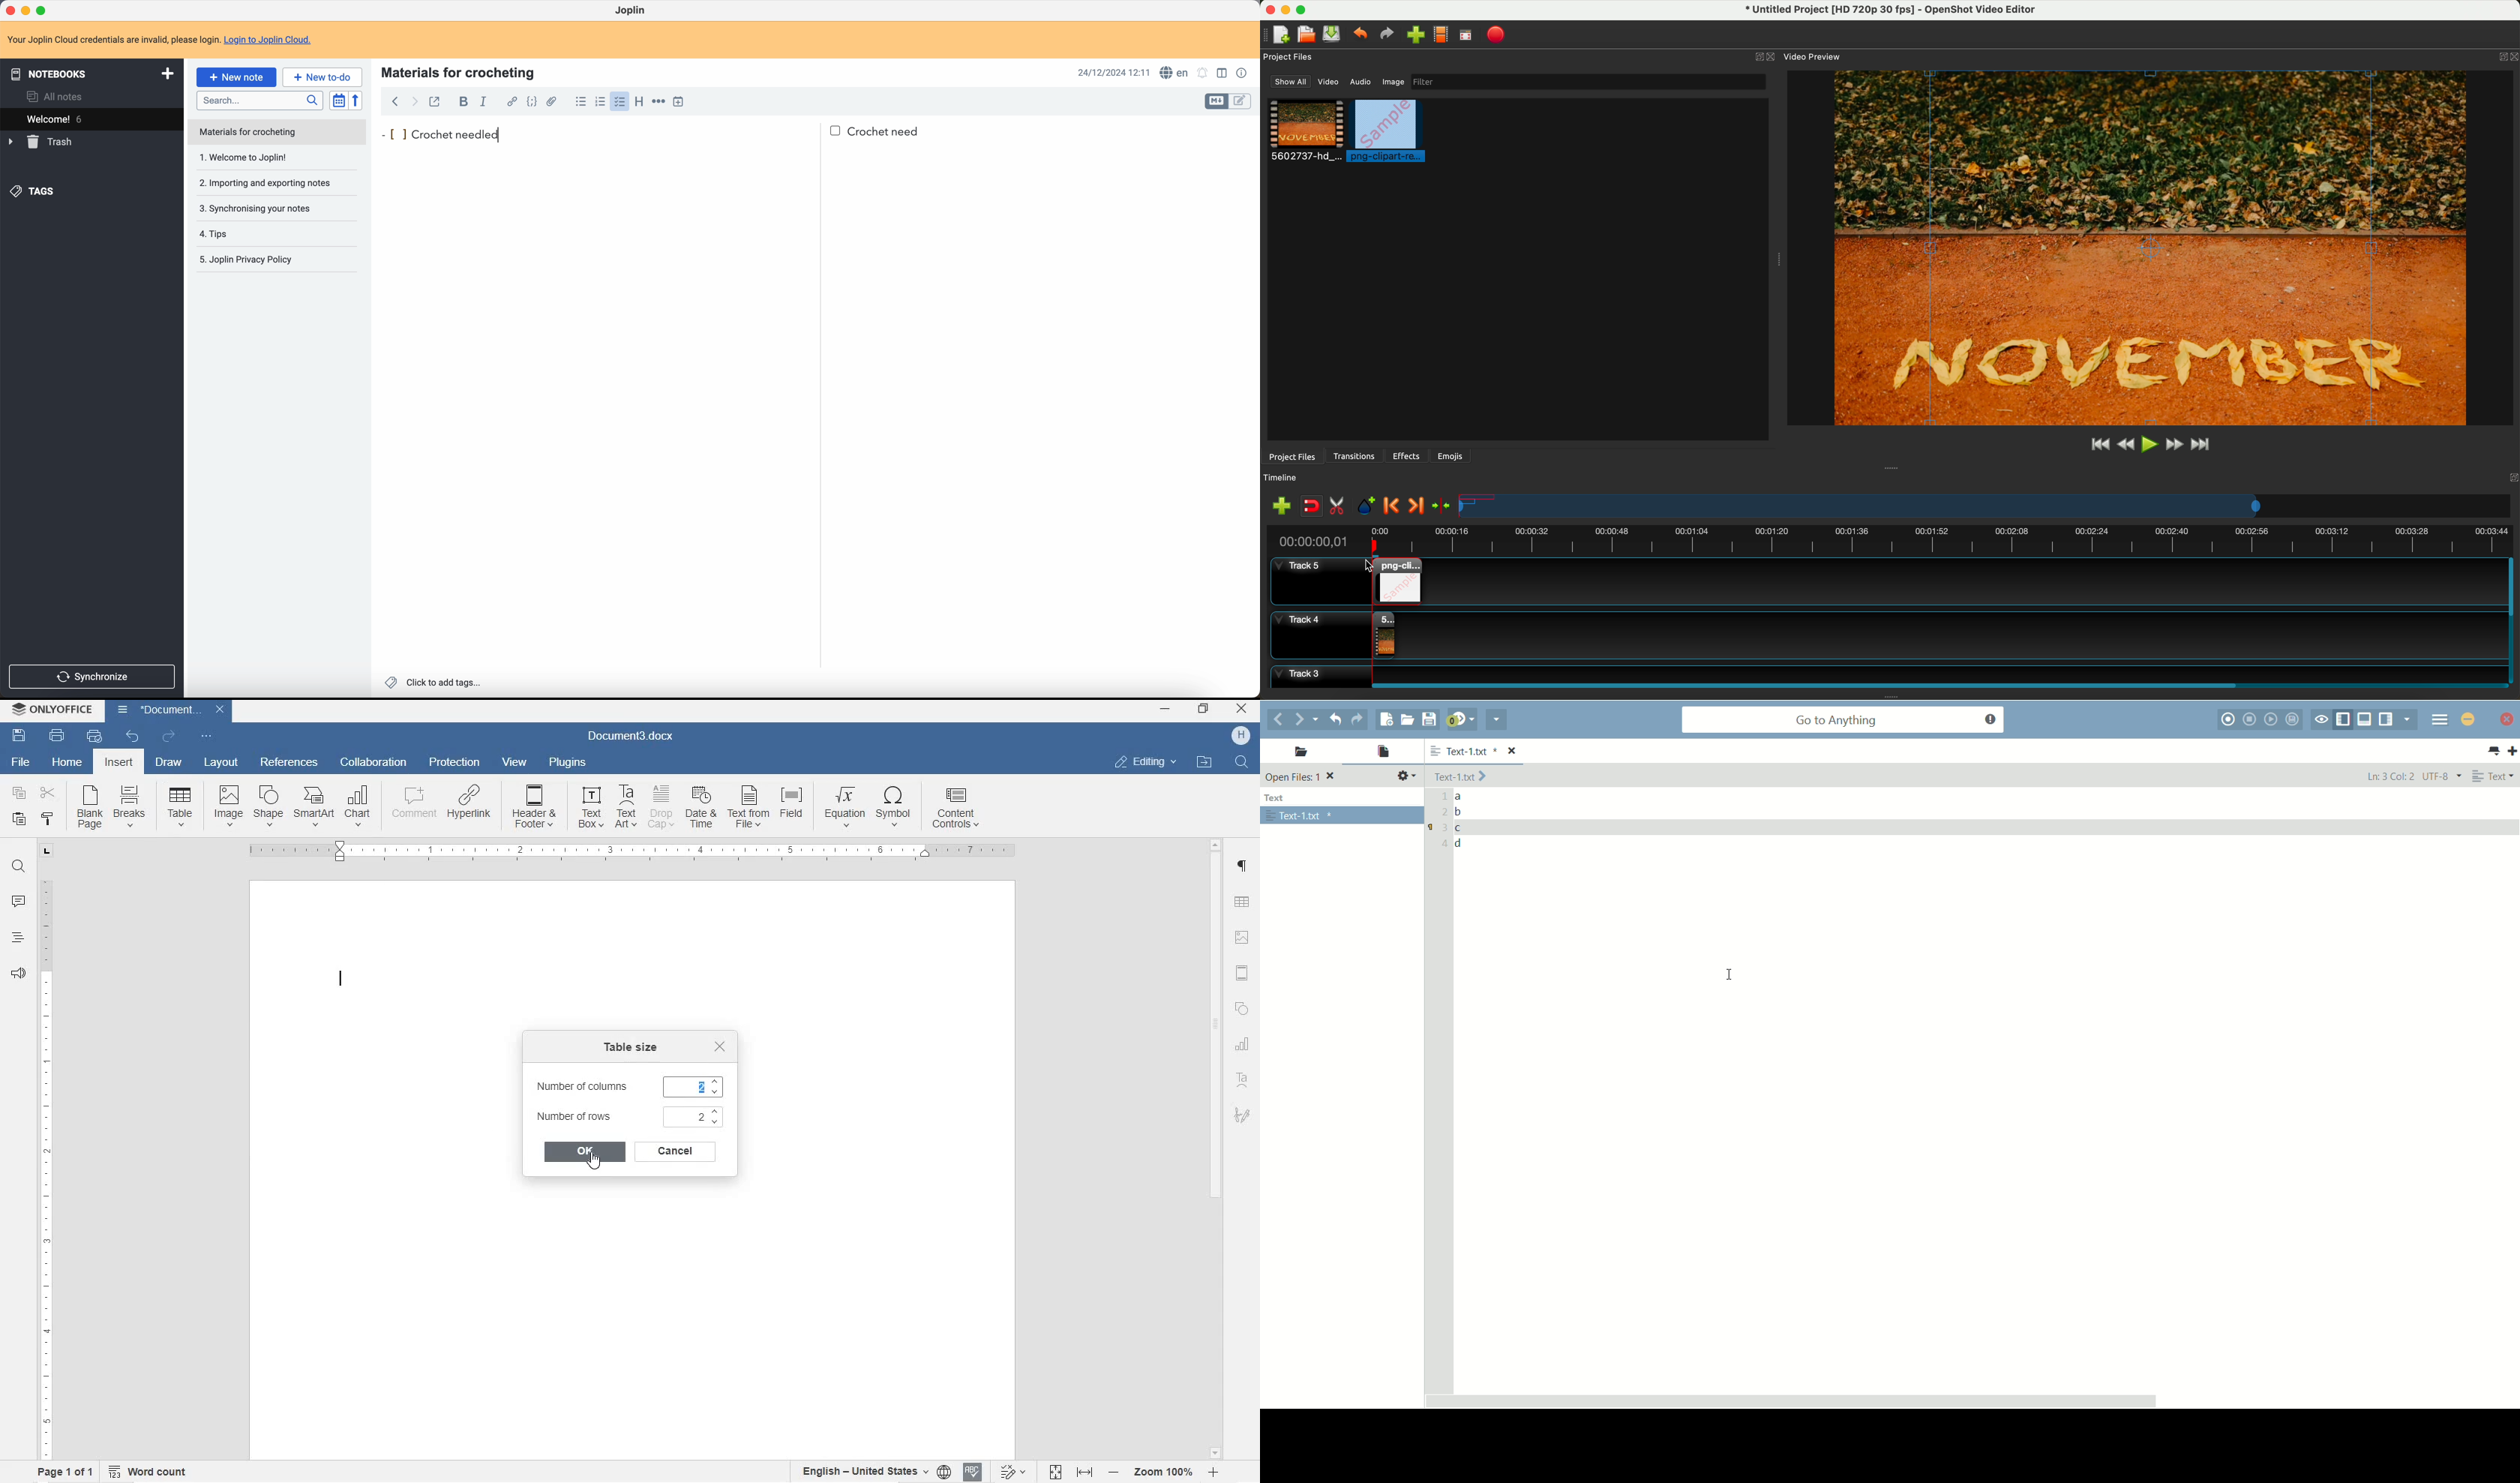 Image resolution: width=2520 pixels, height=1484 pixels. What do you see at coordinates (1240, 736) in the screenshot?
I see `HP` at bounding box center [1240, 736].